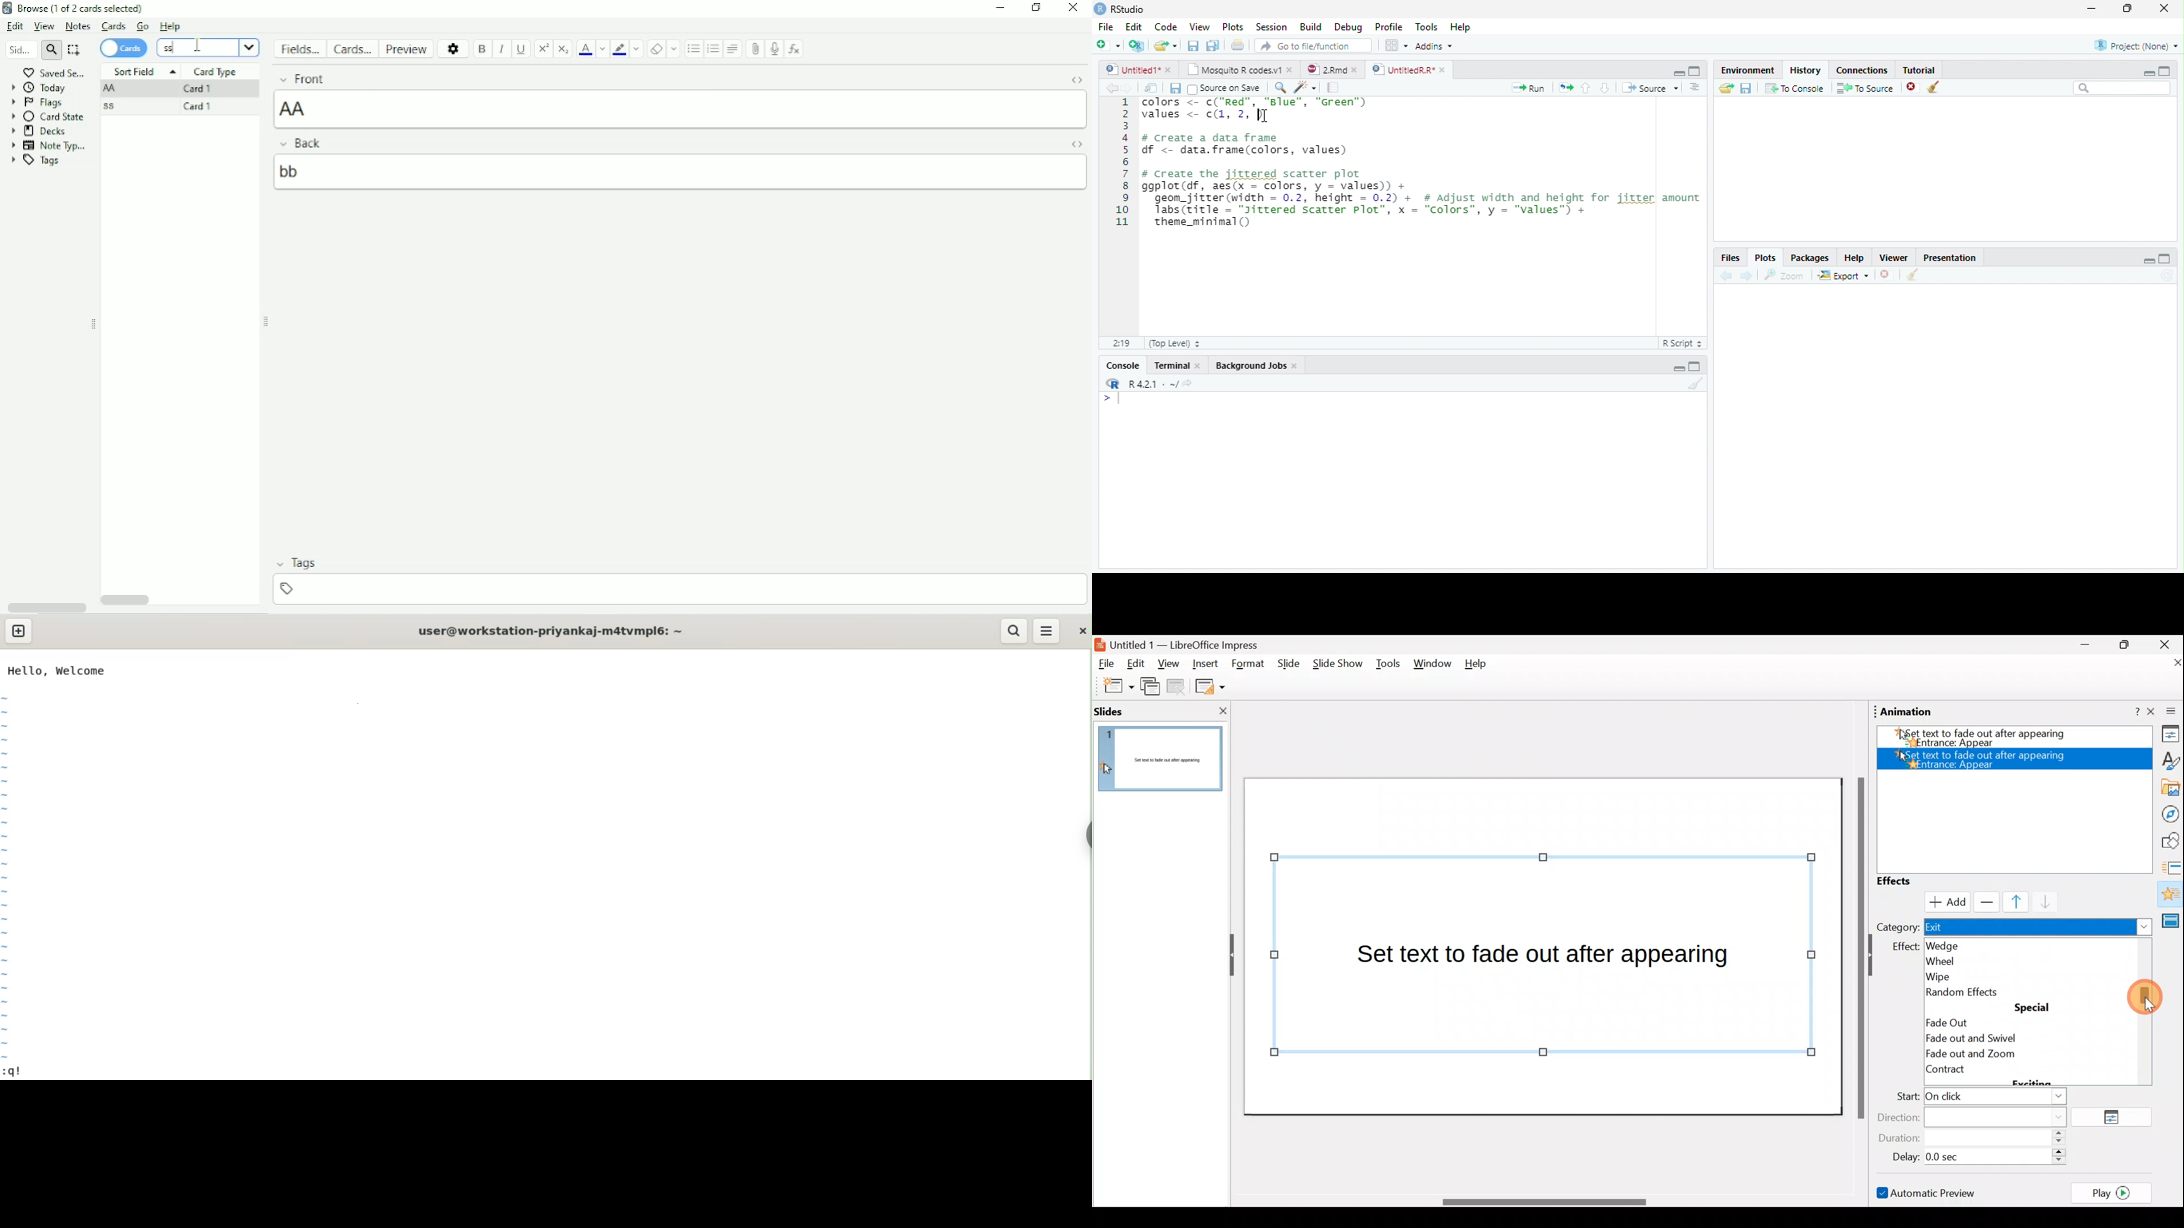 This screenshot has width=2184, height=1232. I want to click on R Script, so click(1683, 344).